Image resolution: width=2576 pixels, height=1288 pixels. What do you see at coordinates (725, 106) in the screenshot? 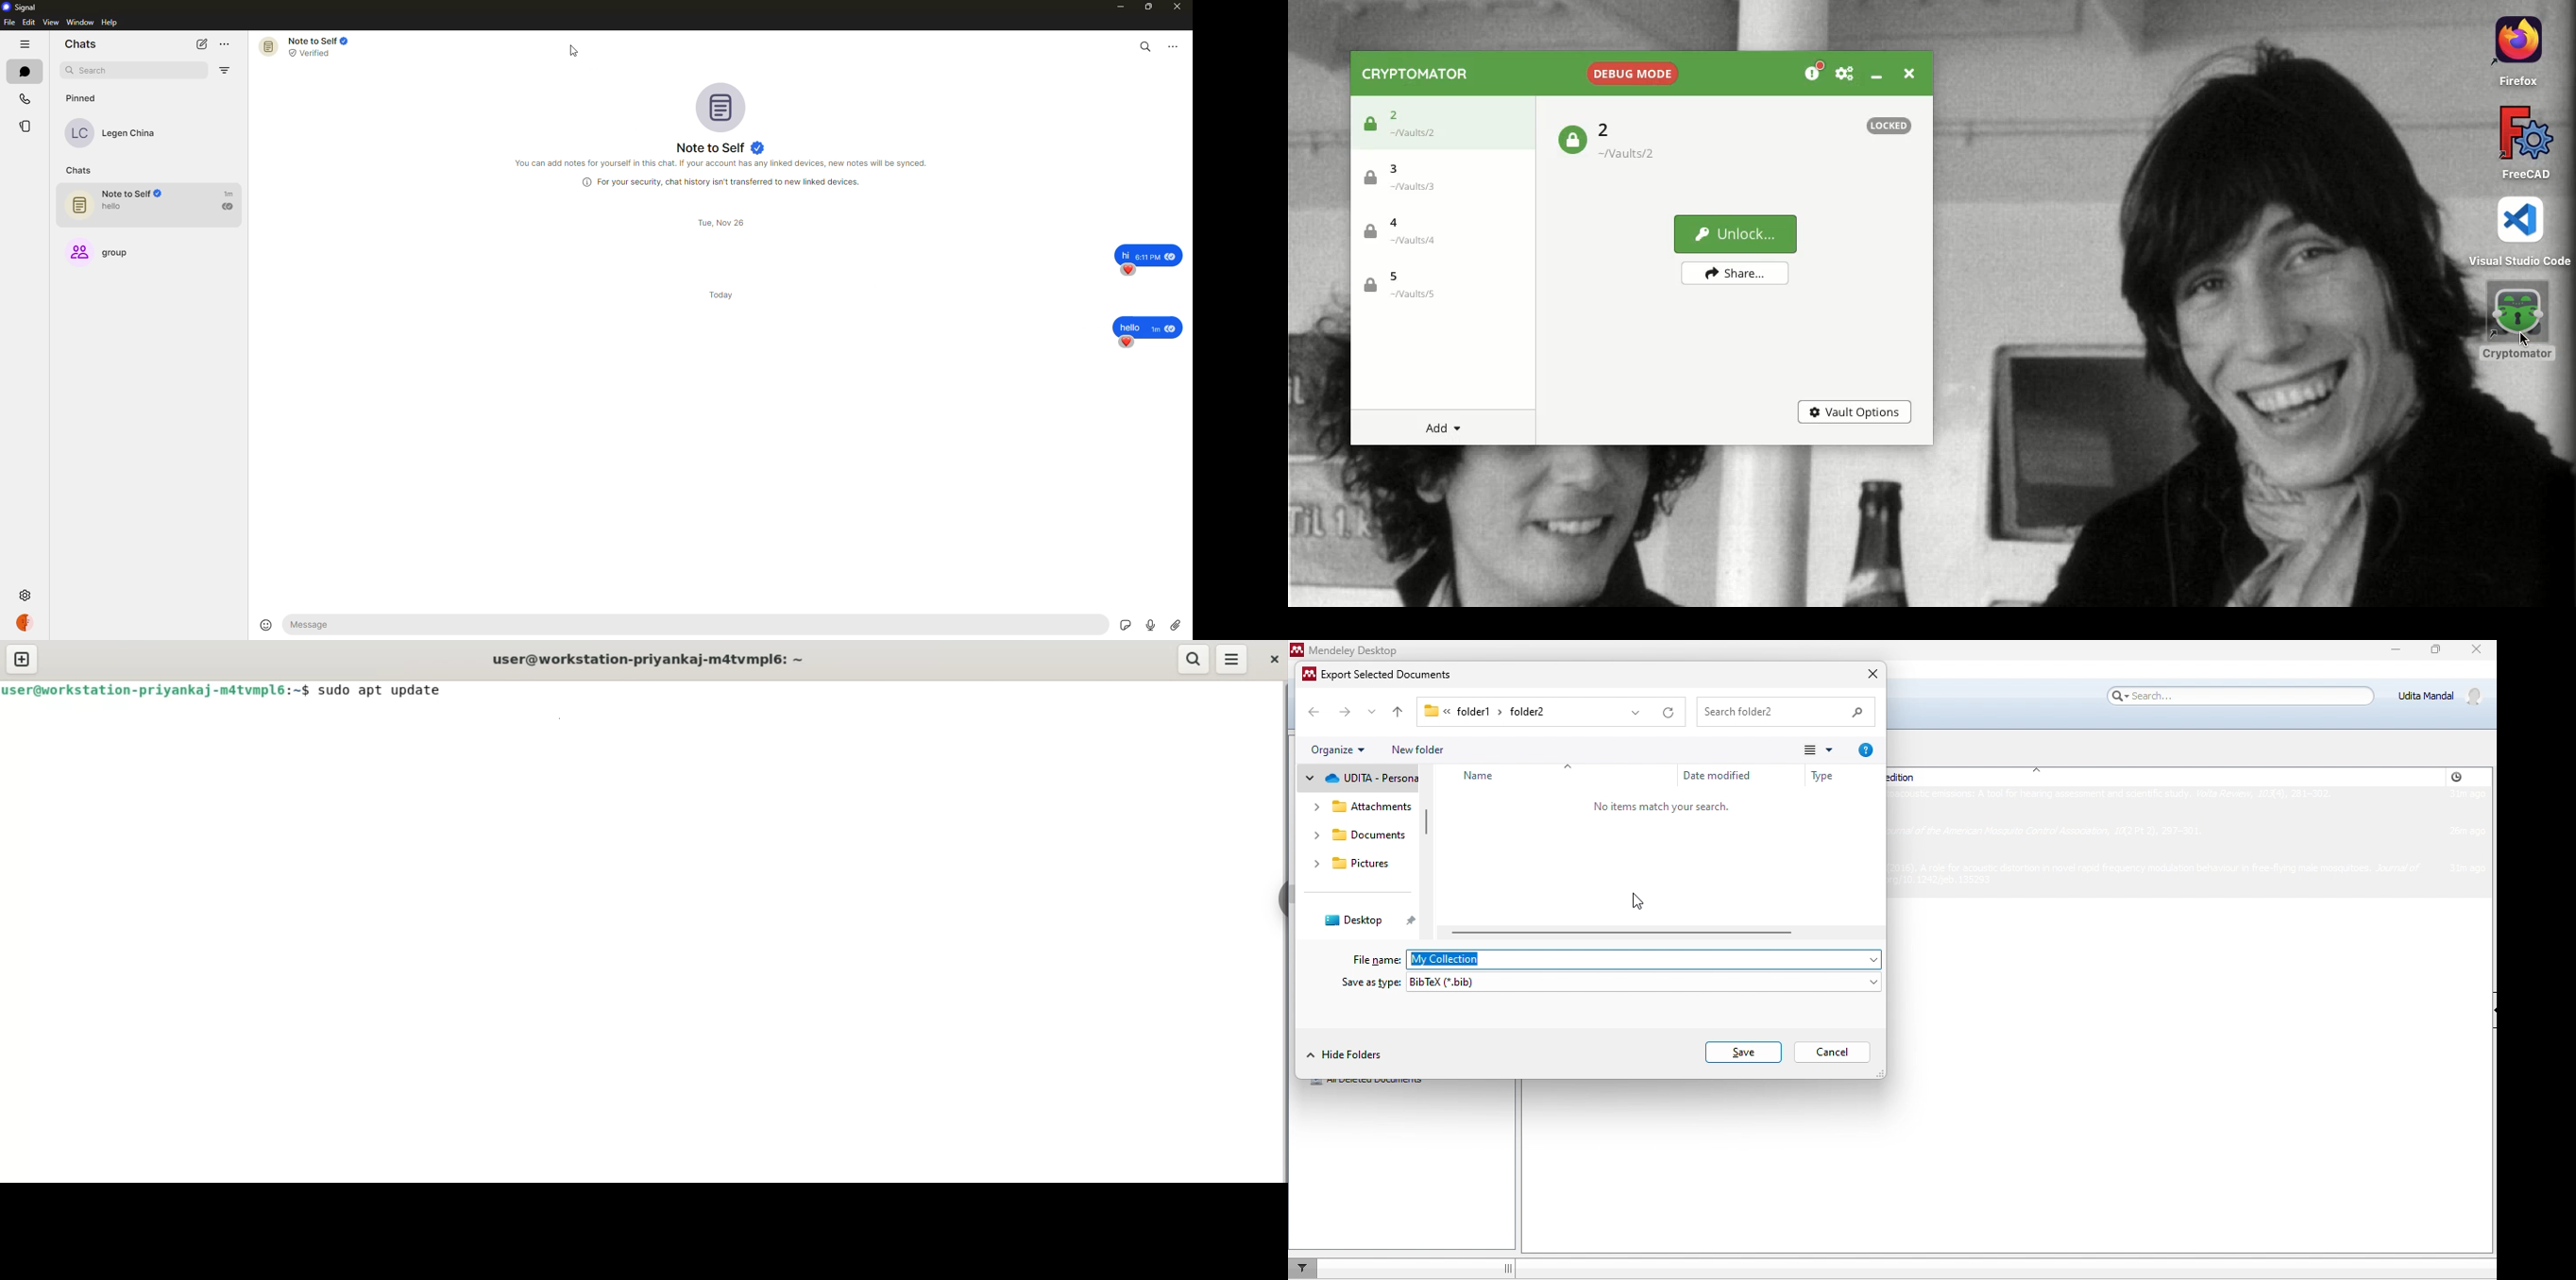
I see `profile pic` at bounding box center [725, 106].